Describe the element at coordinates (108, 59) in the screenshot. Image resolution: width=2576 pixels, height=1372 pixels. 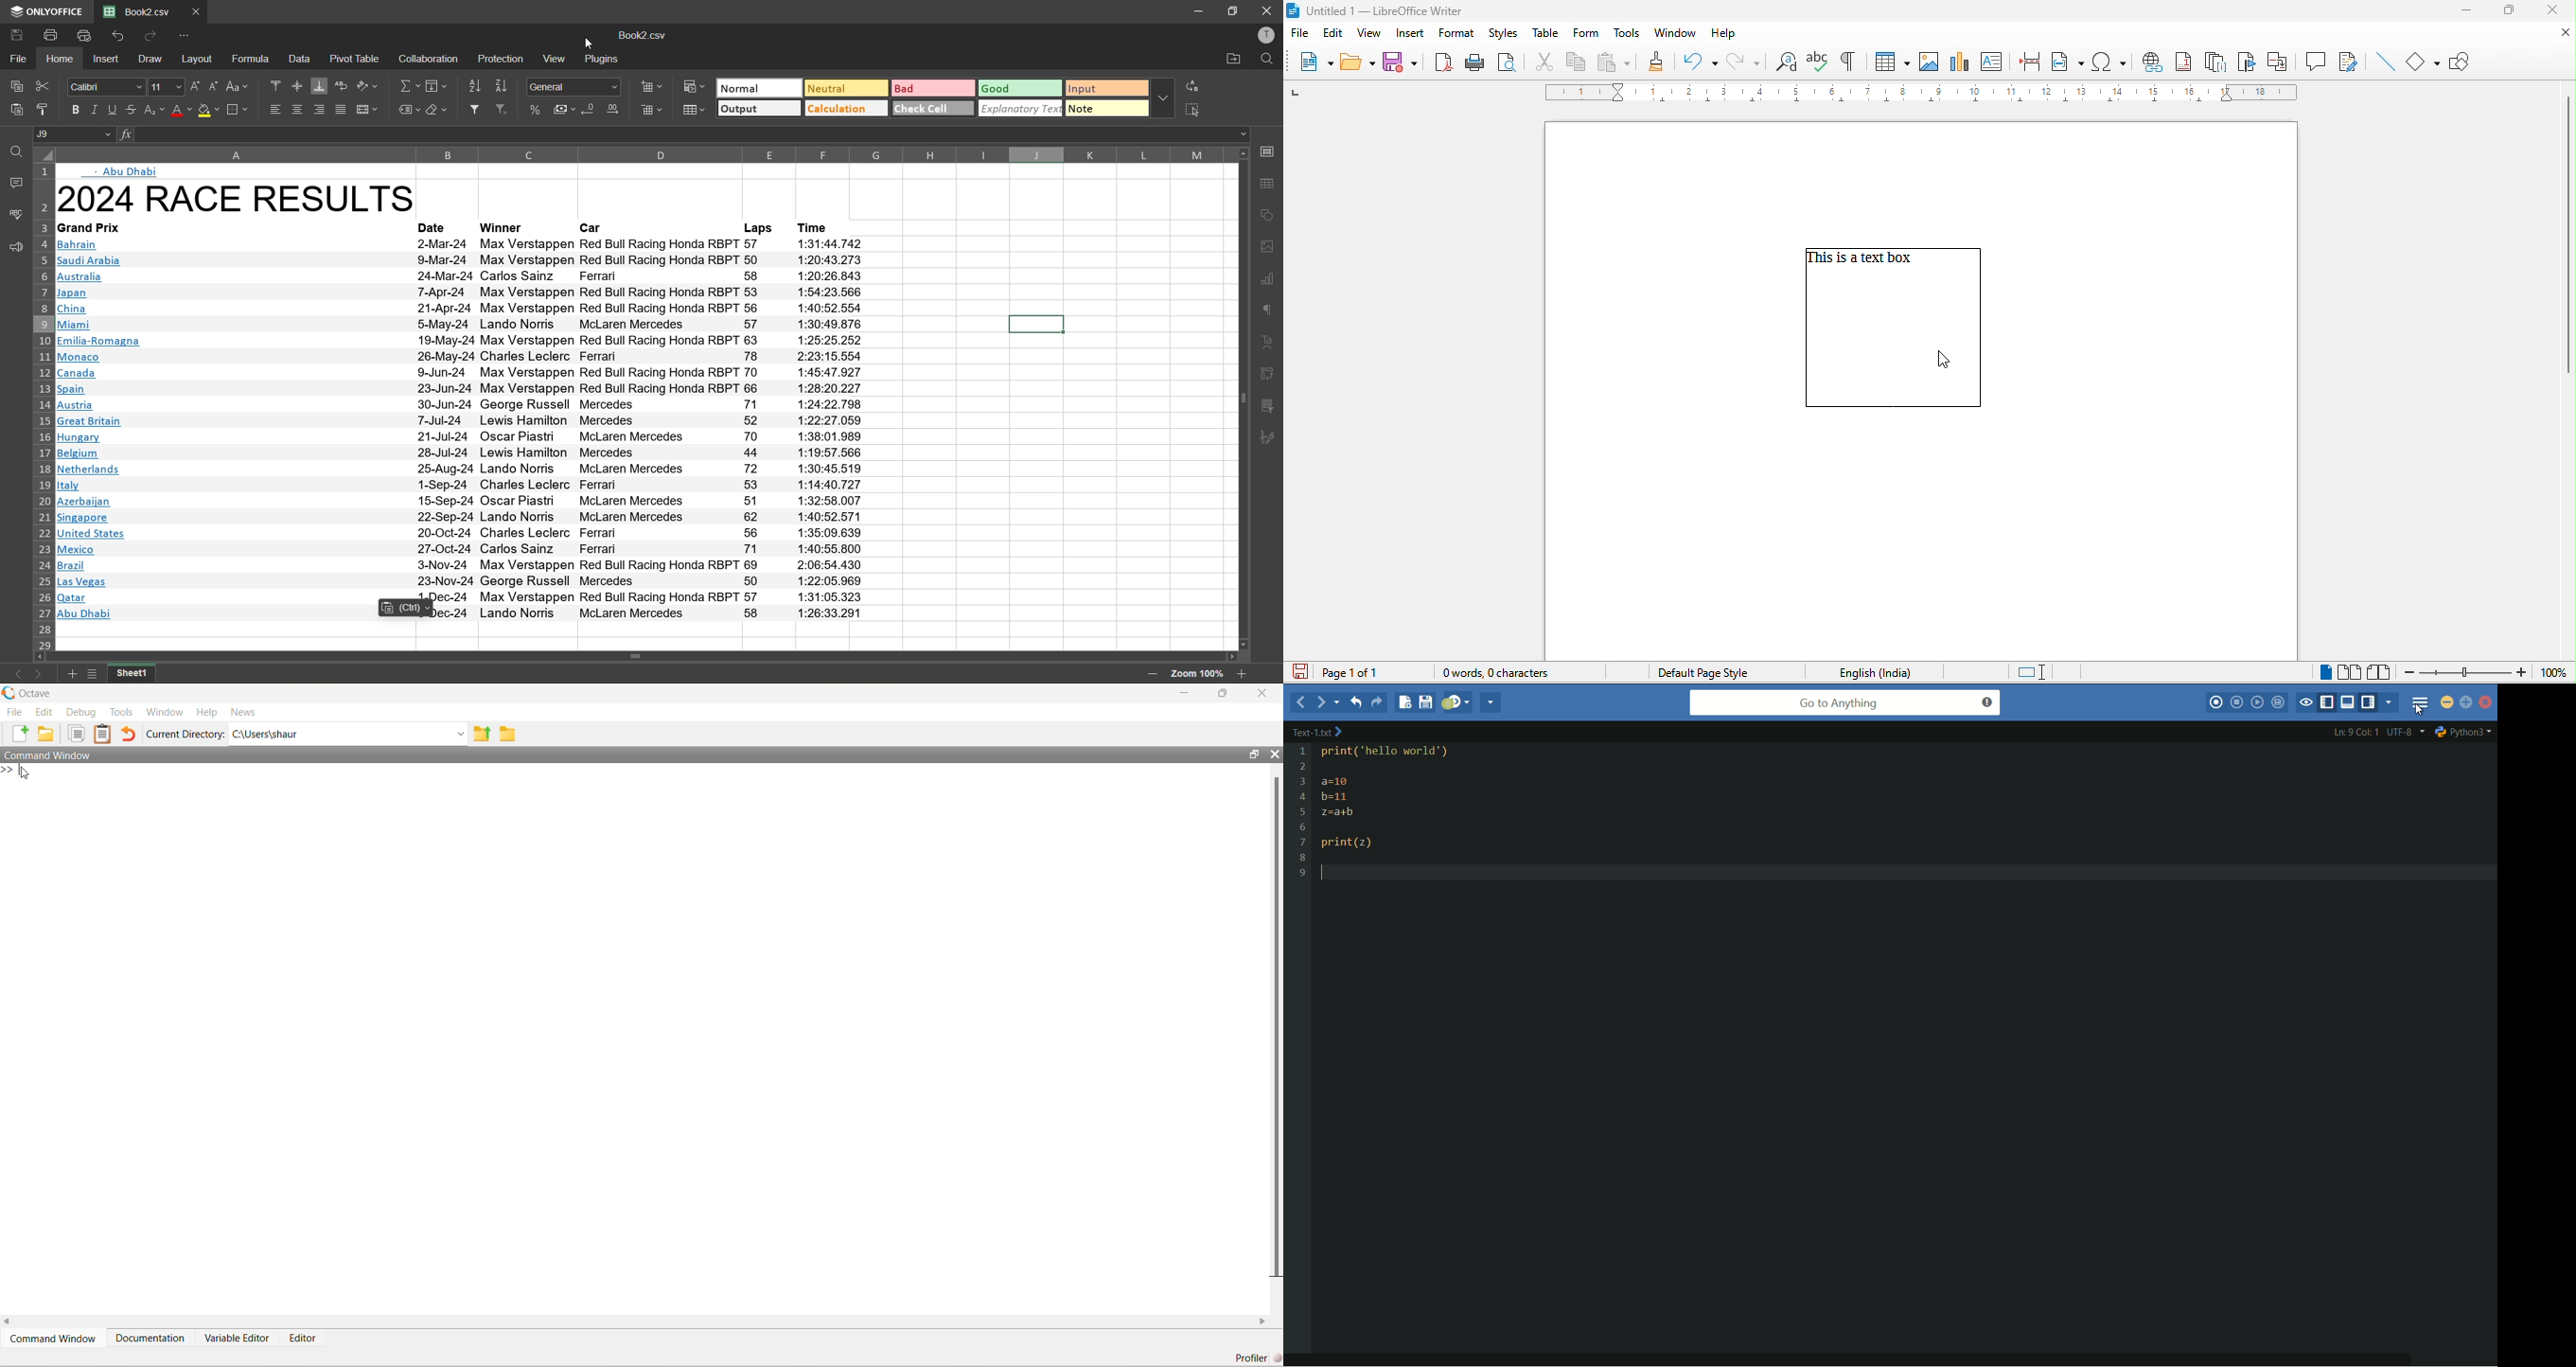
I see `insert` at that location.